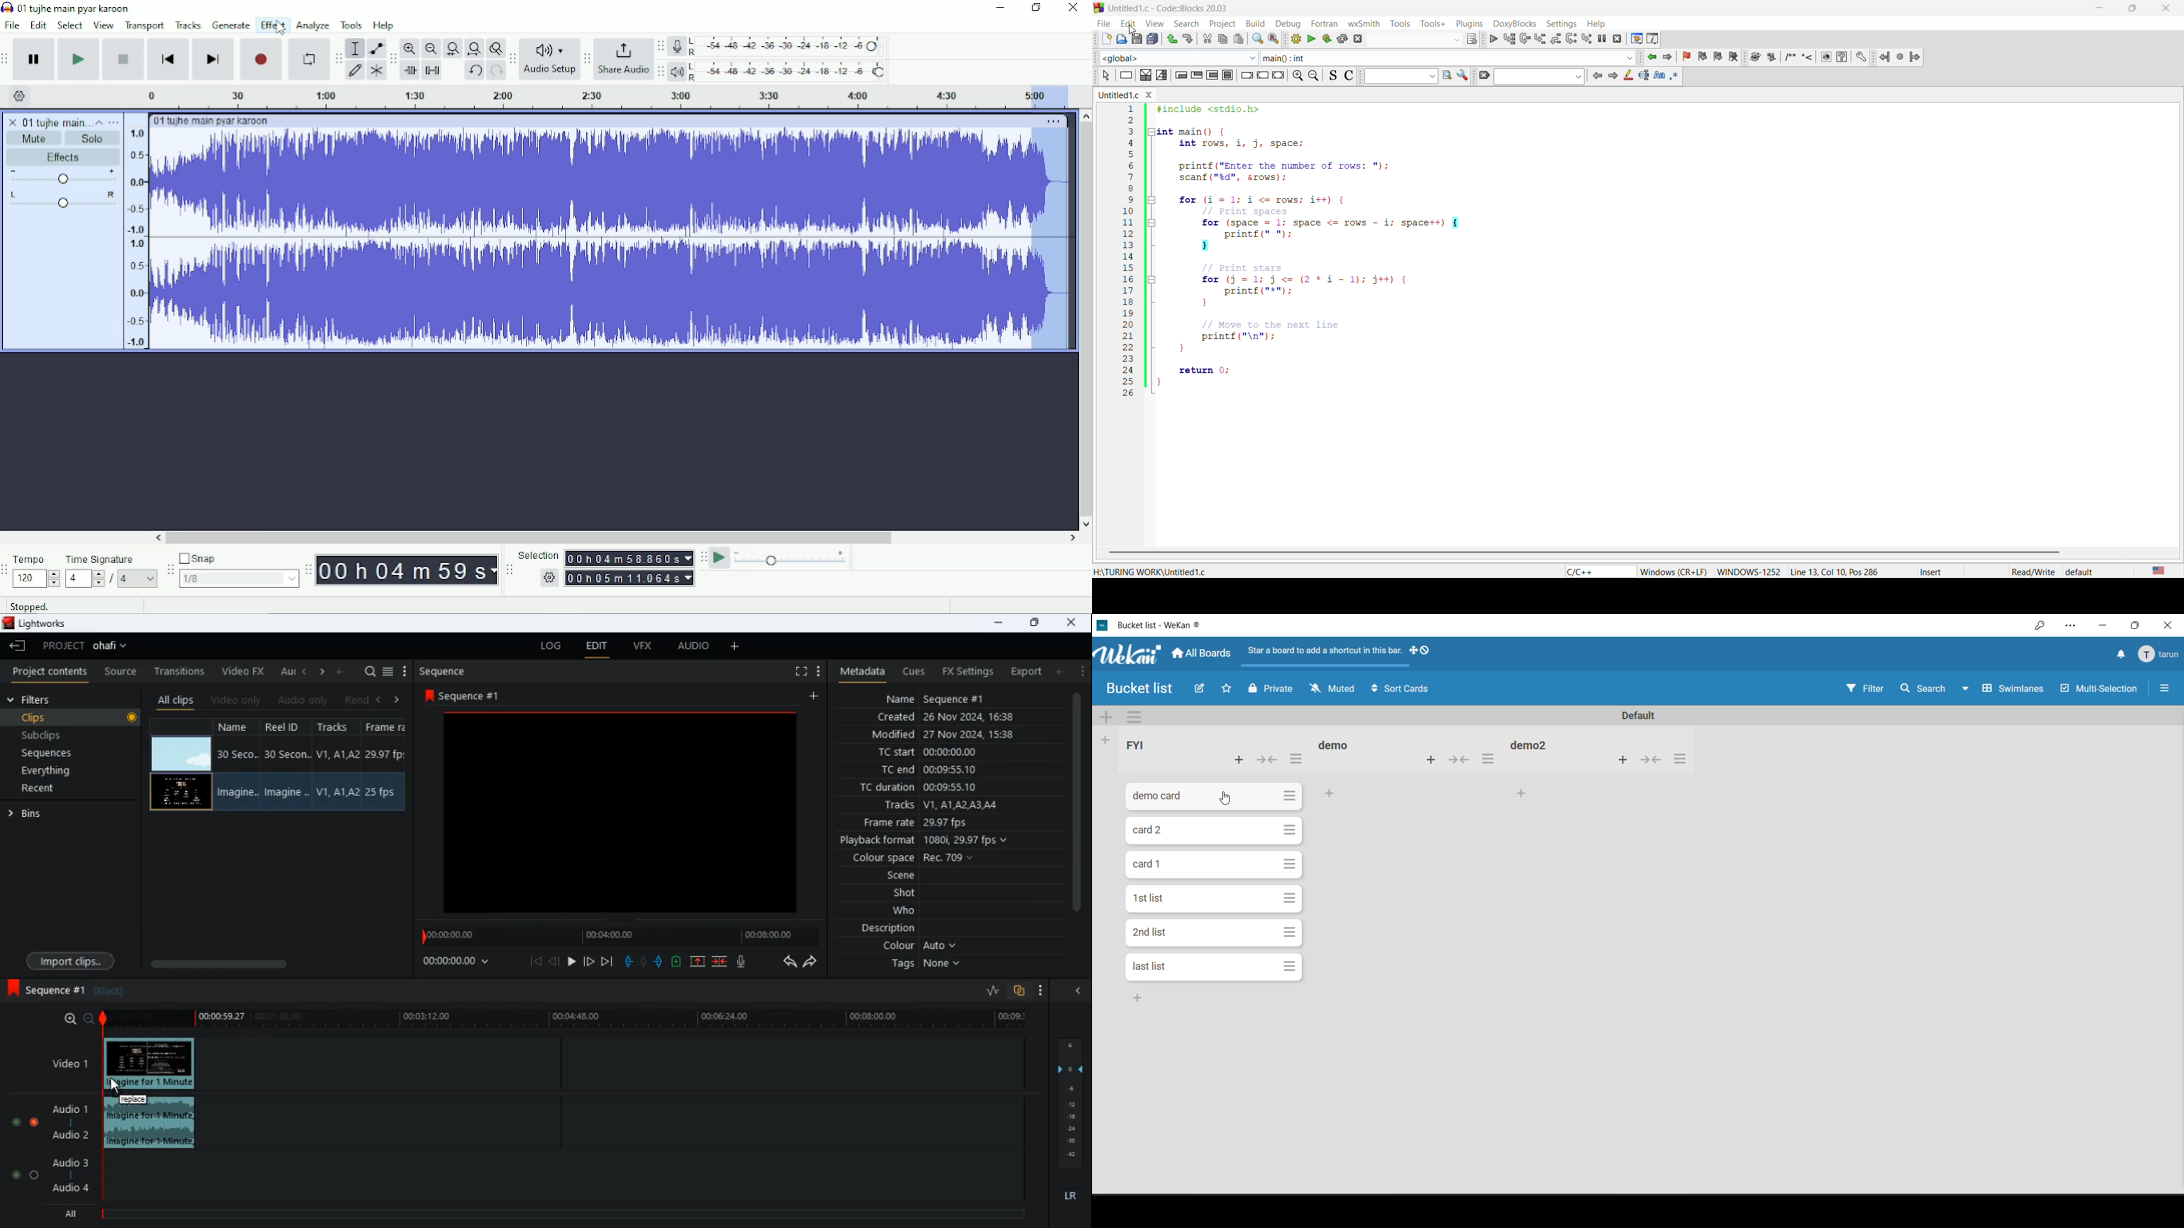 Image resolution: width=2184 pixels, height=1232 pixels. I want to click on tc start, so click(930, 752).